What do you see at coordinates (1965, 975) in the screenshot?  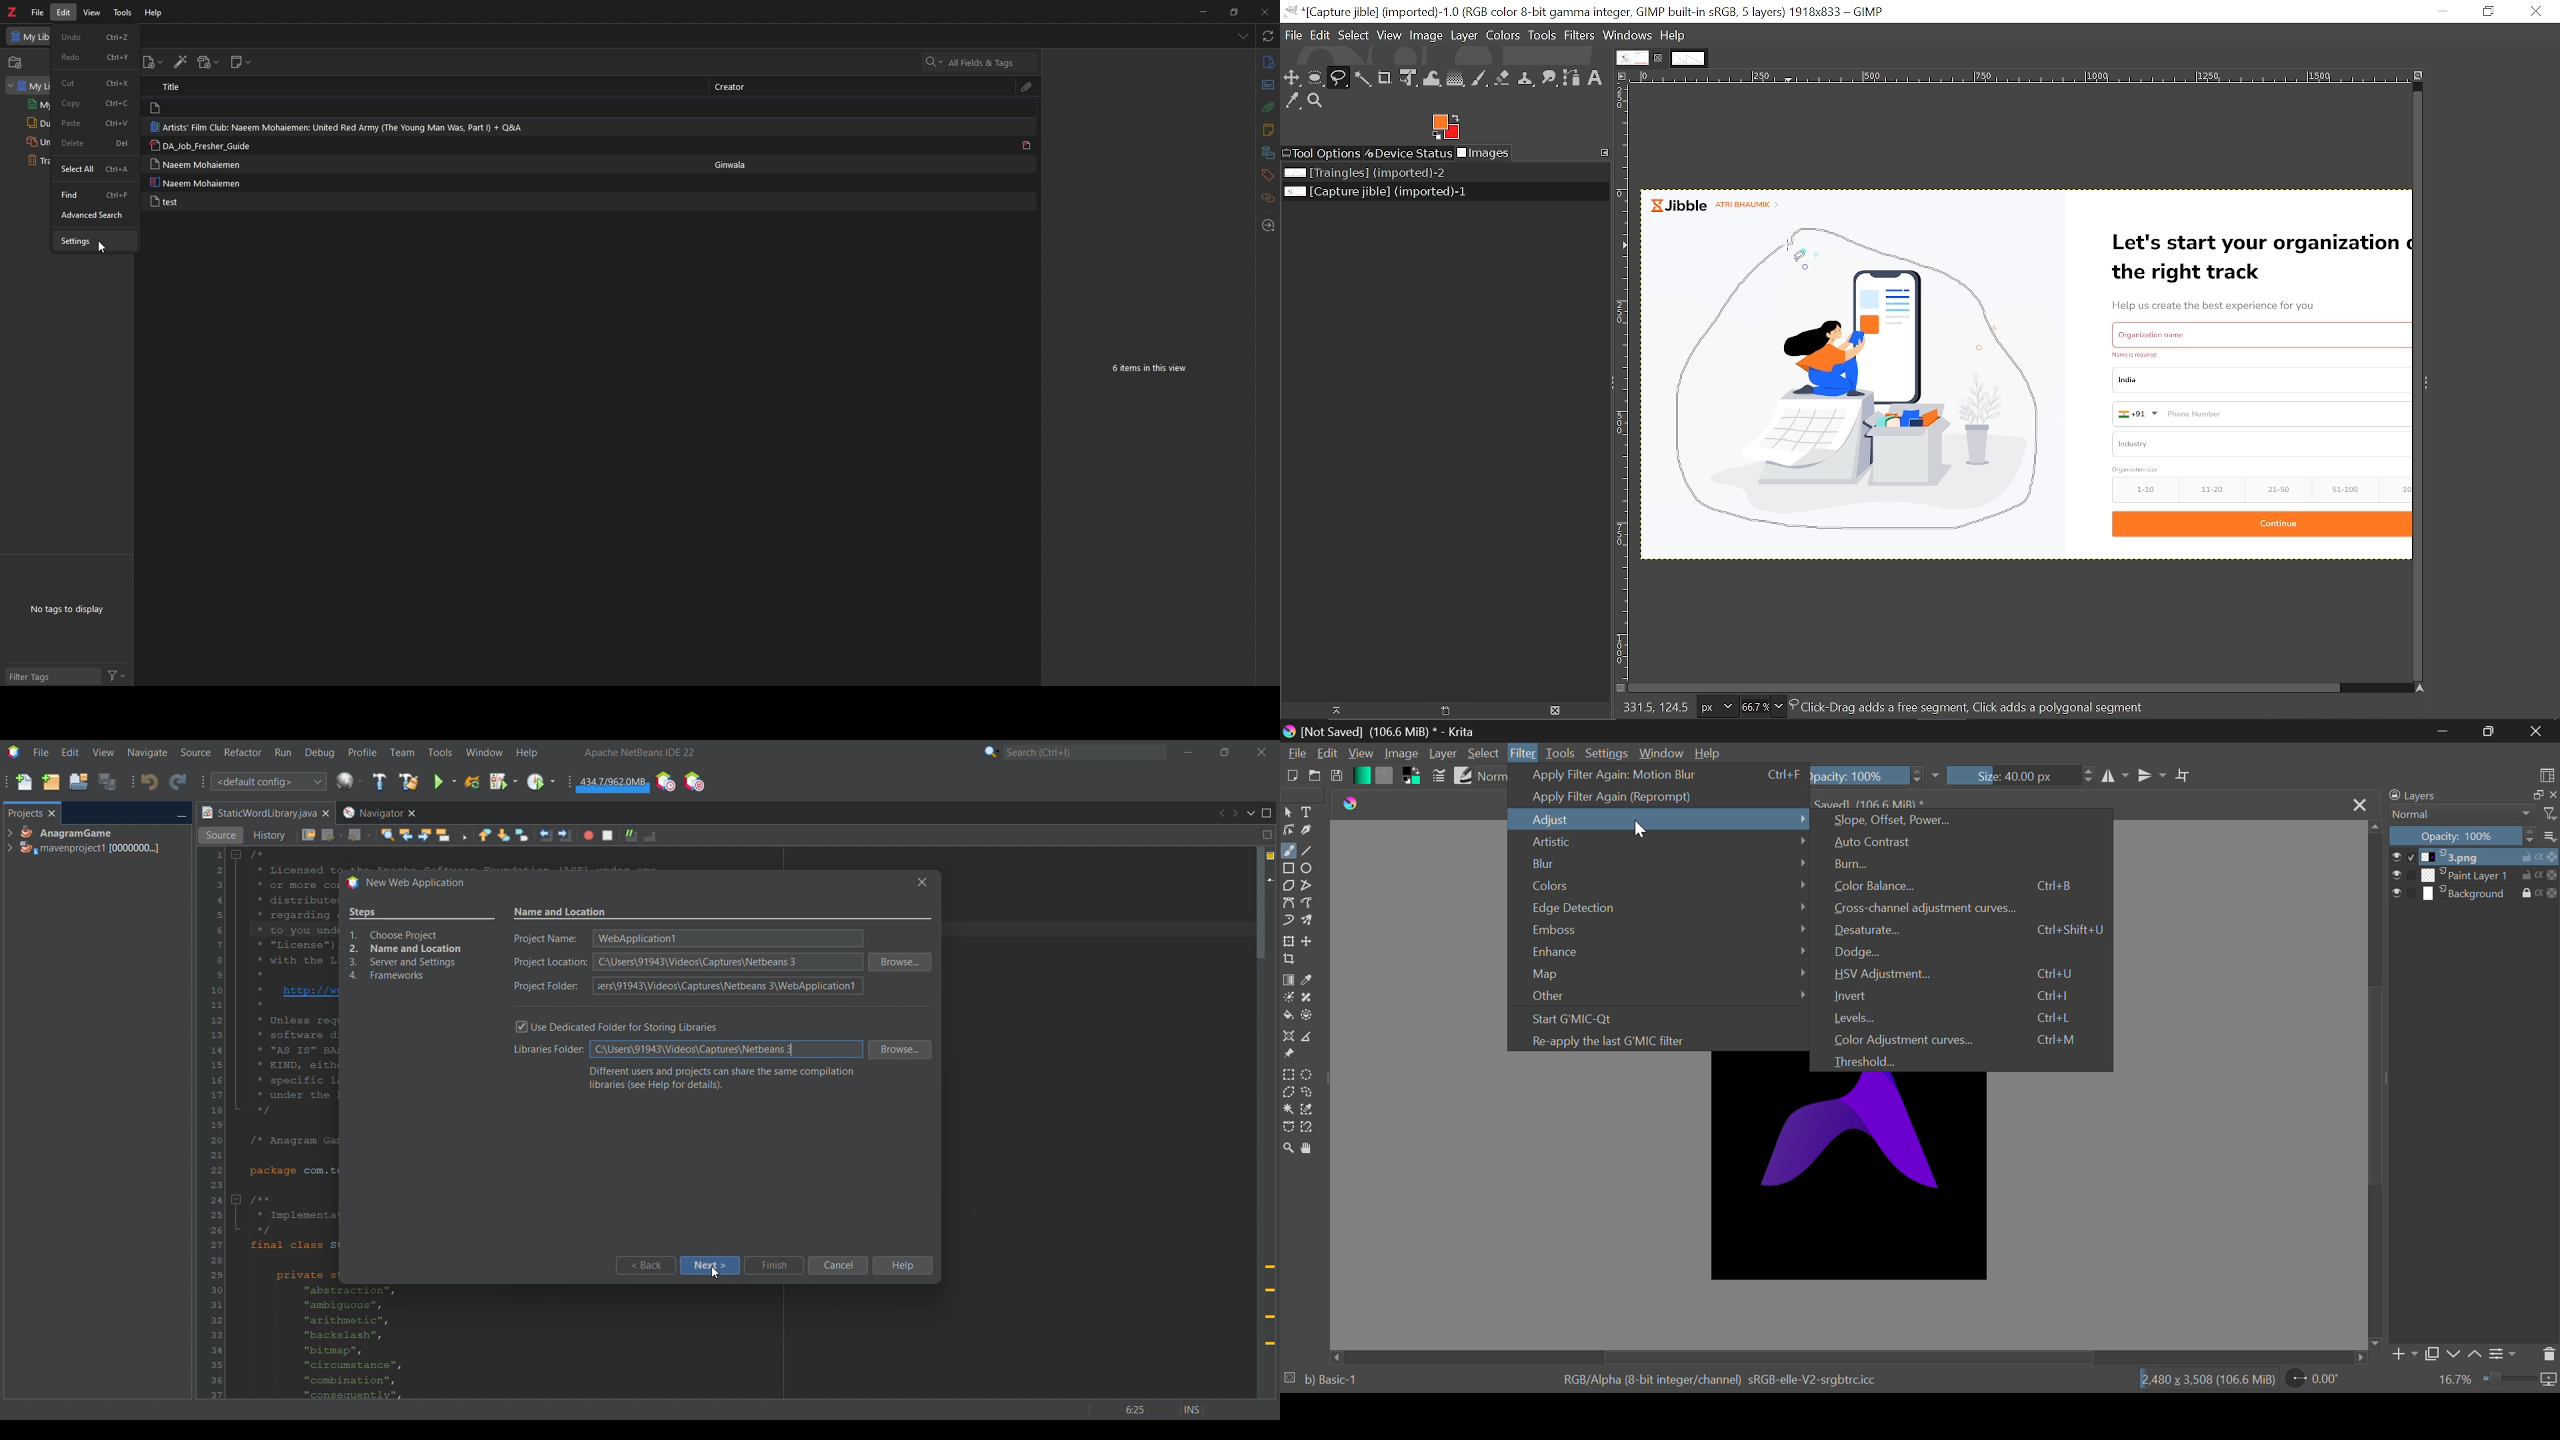 I see `HSV adjustment` at bounding box center [1965, 975].